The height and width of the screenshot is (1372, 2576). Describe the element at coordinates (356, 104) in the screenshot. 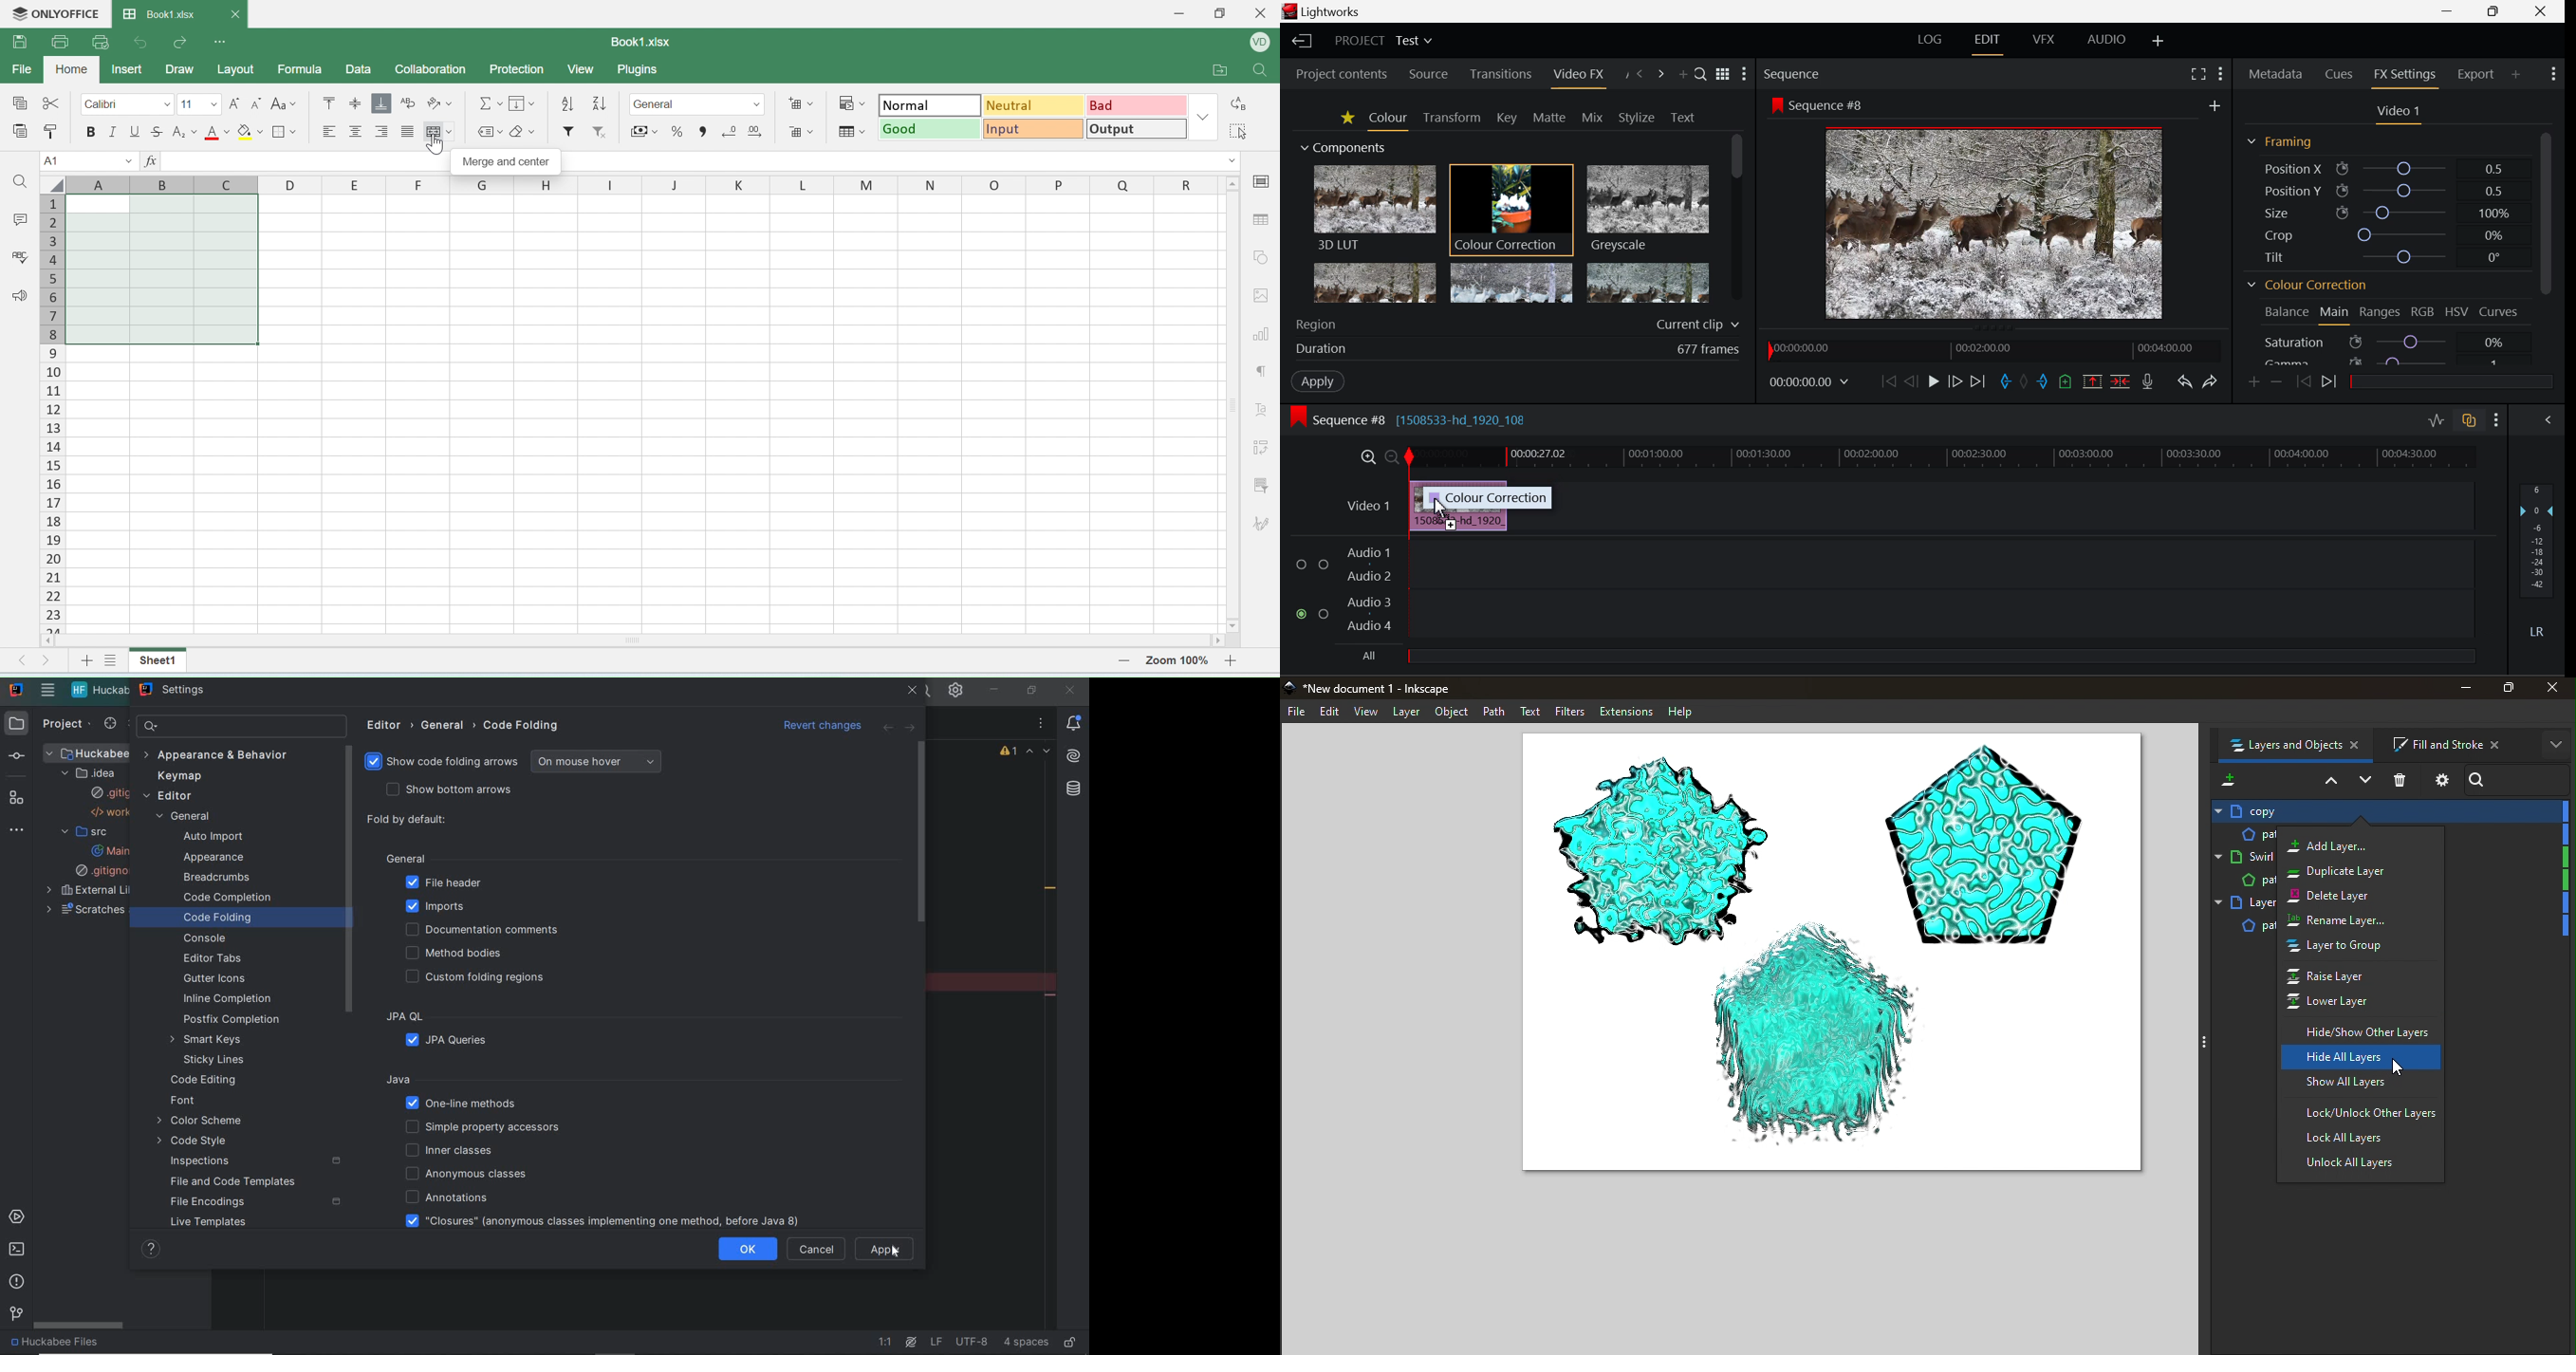

I see `align center` at that location.